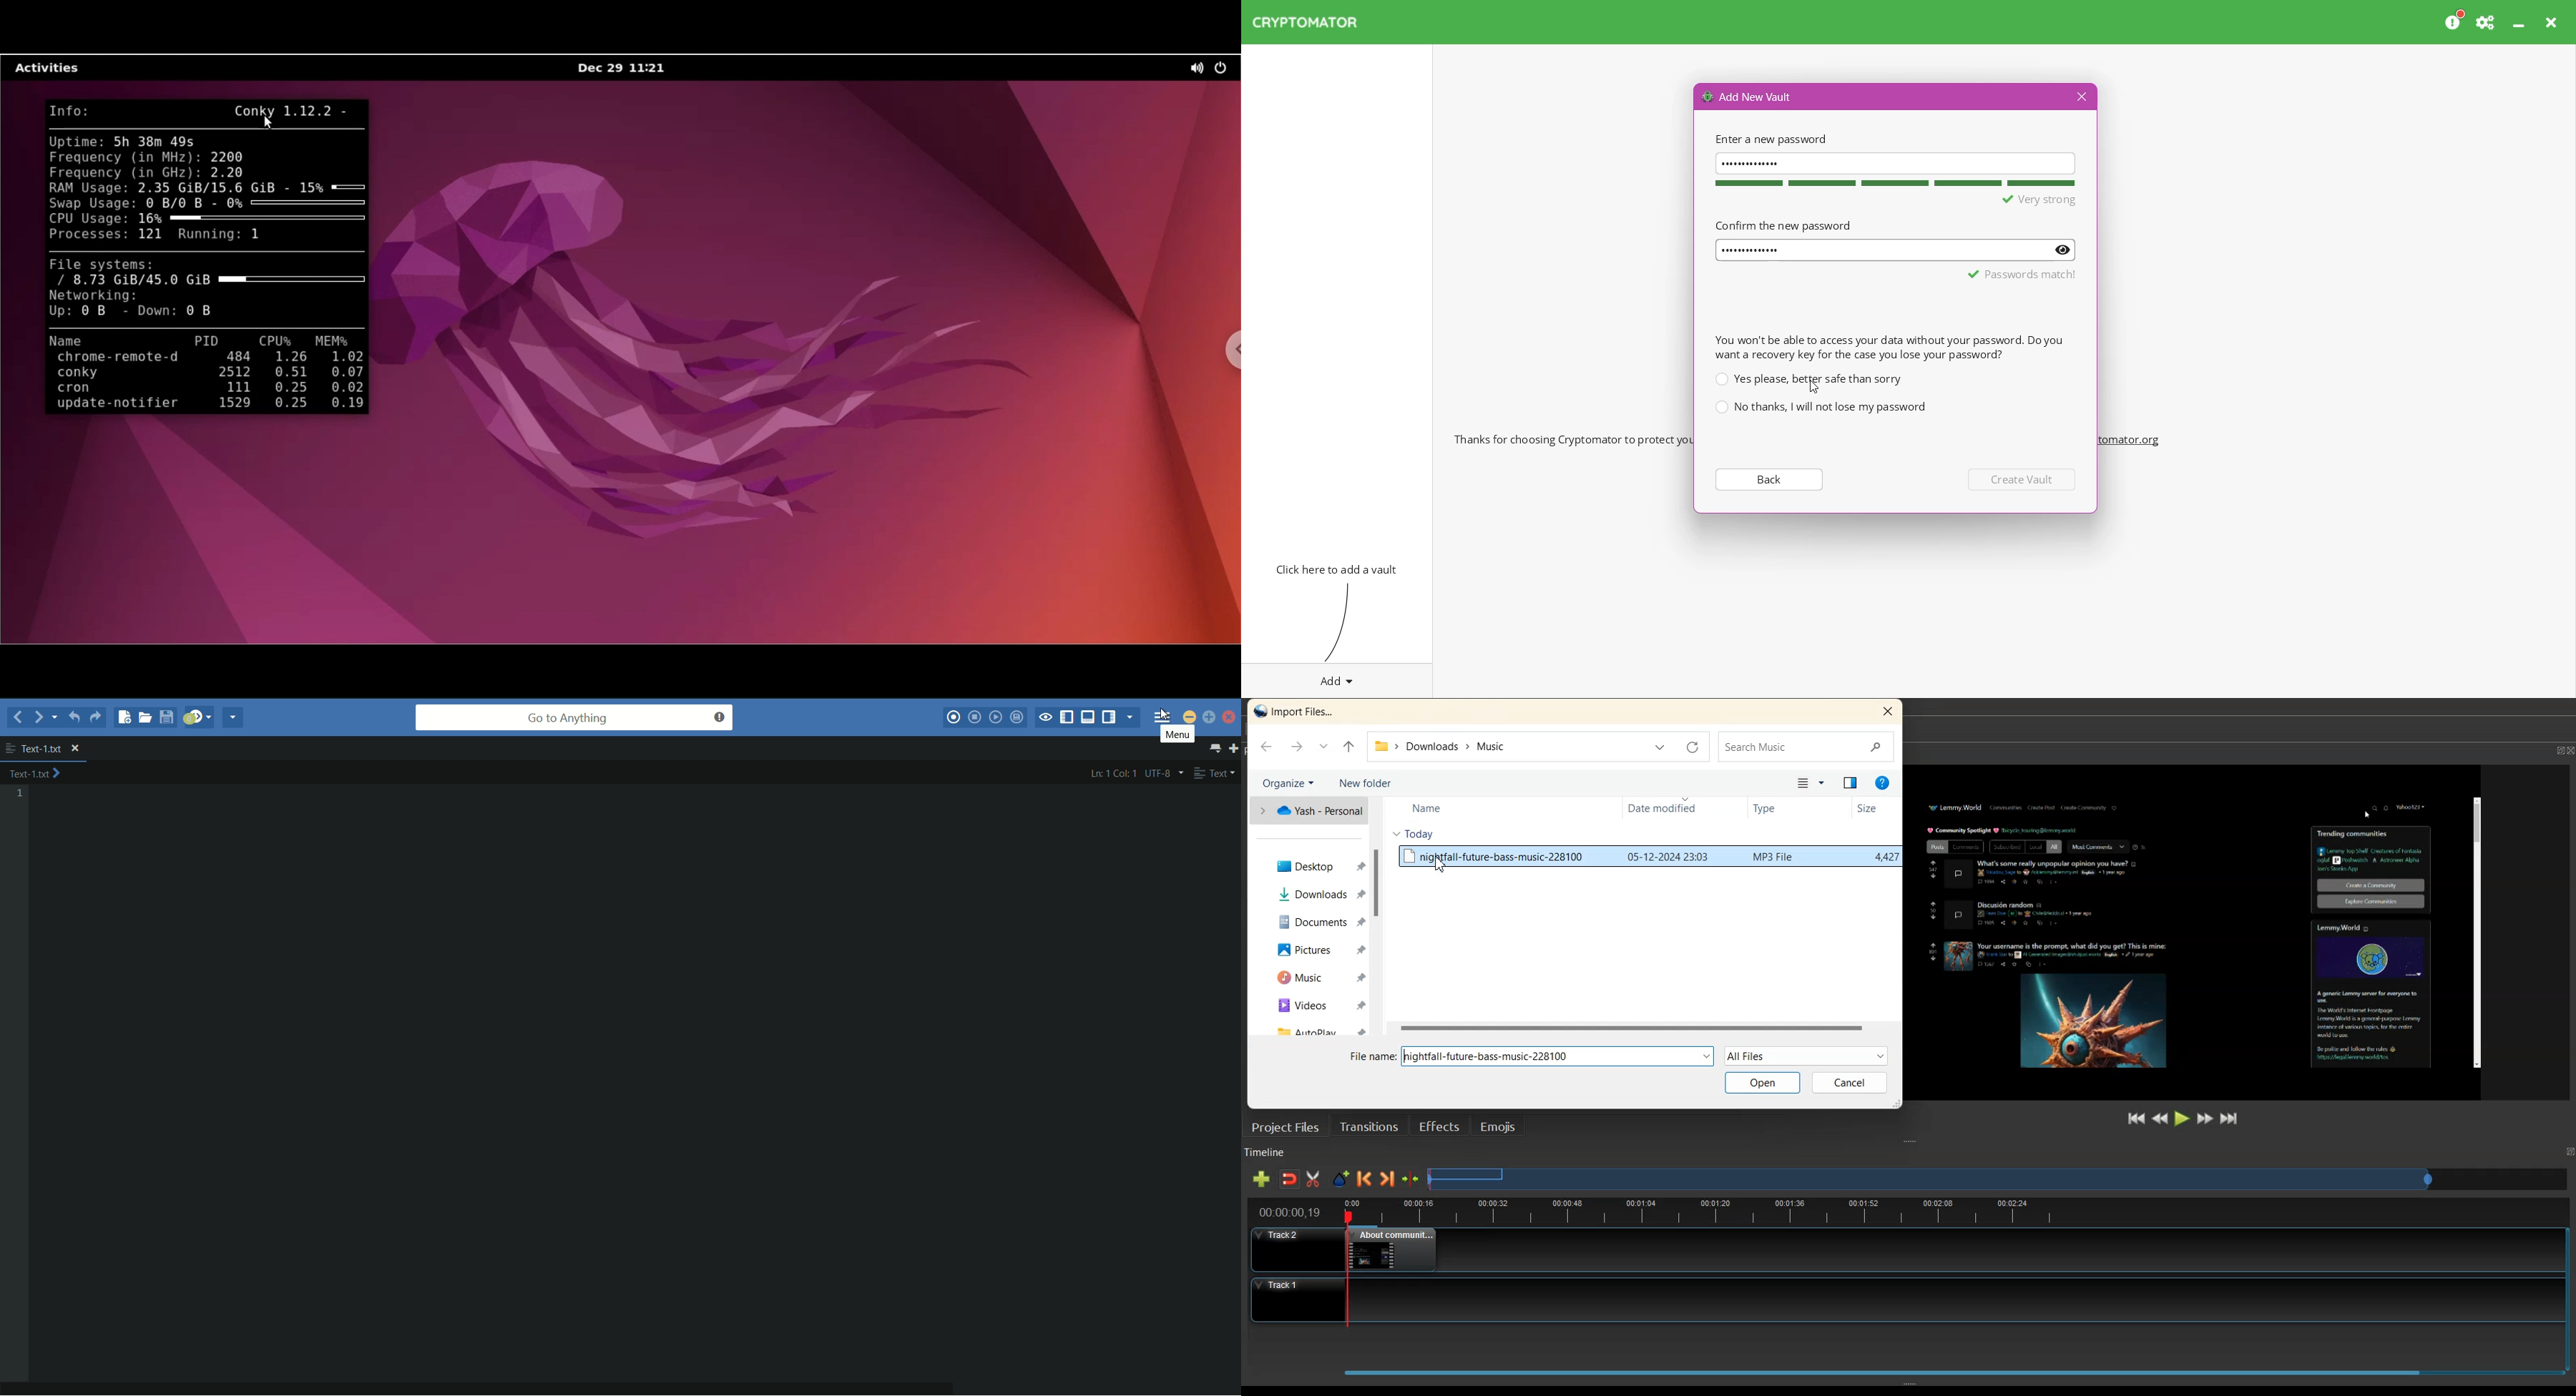 The height and width of the screenshot is (1400, 2576). What do you see at coordinates (1810, 783) in the screenshot?
I see `Change your view` at bounding box center [1810, 783].